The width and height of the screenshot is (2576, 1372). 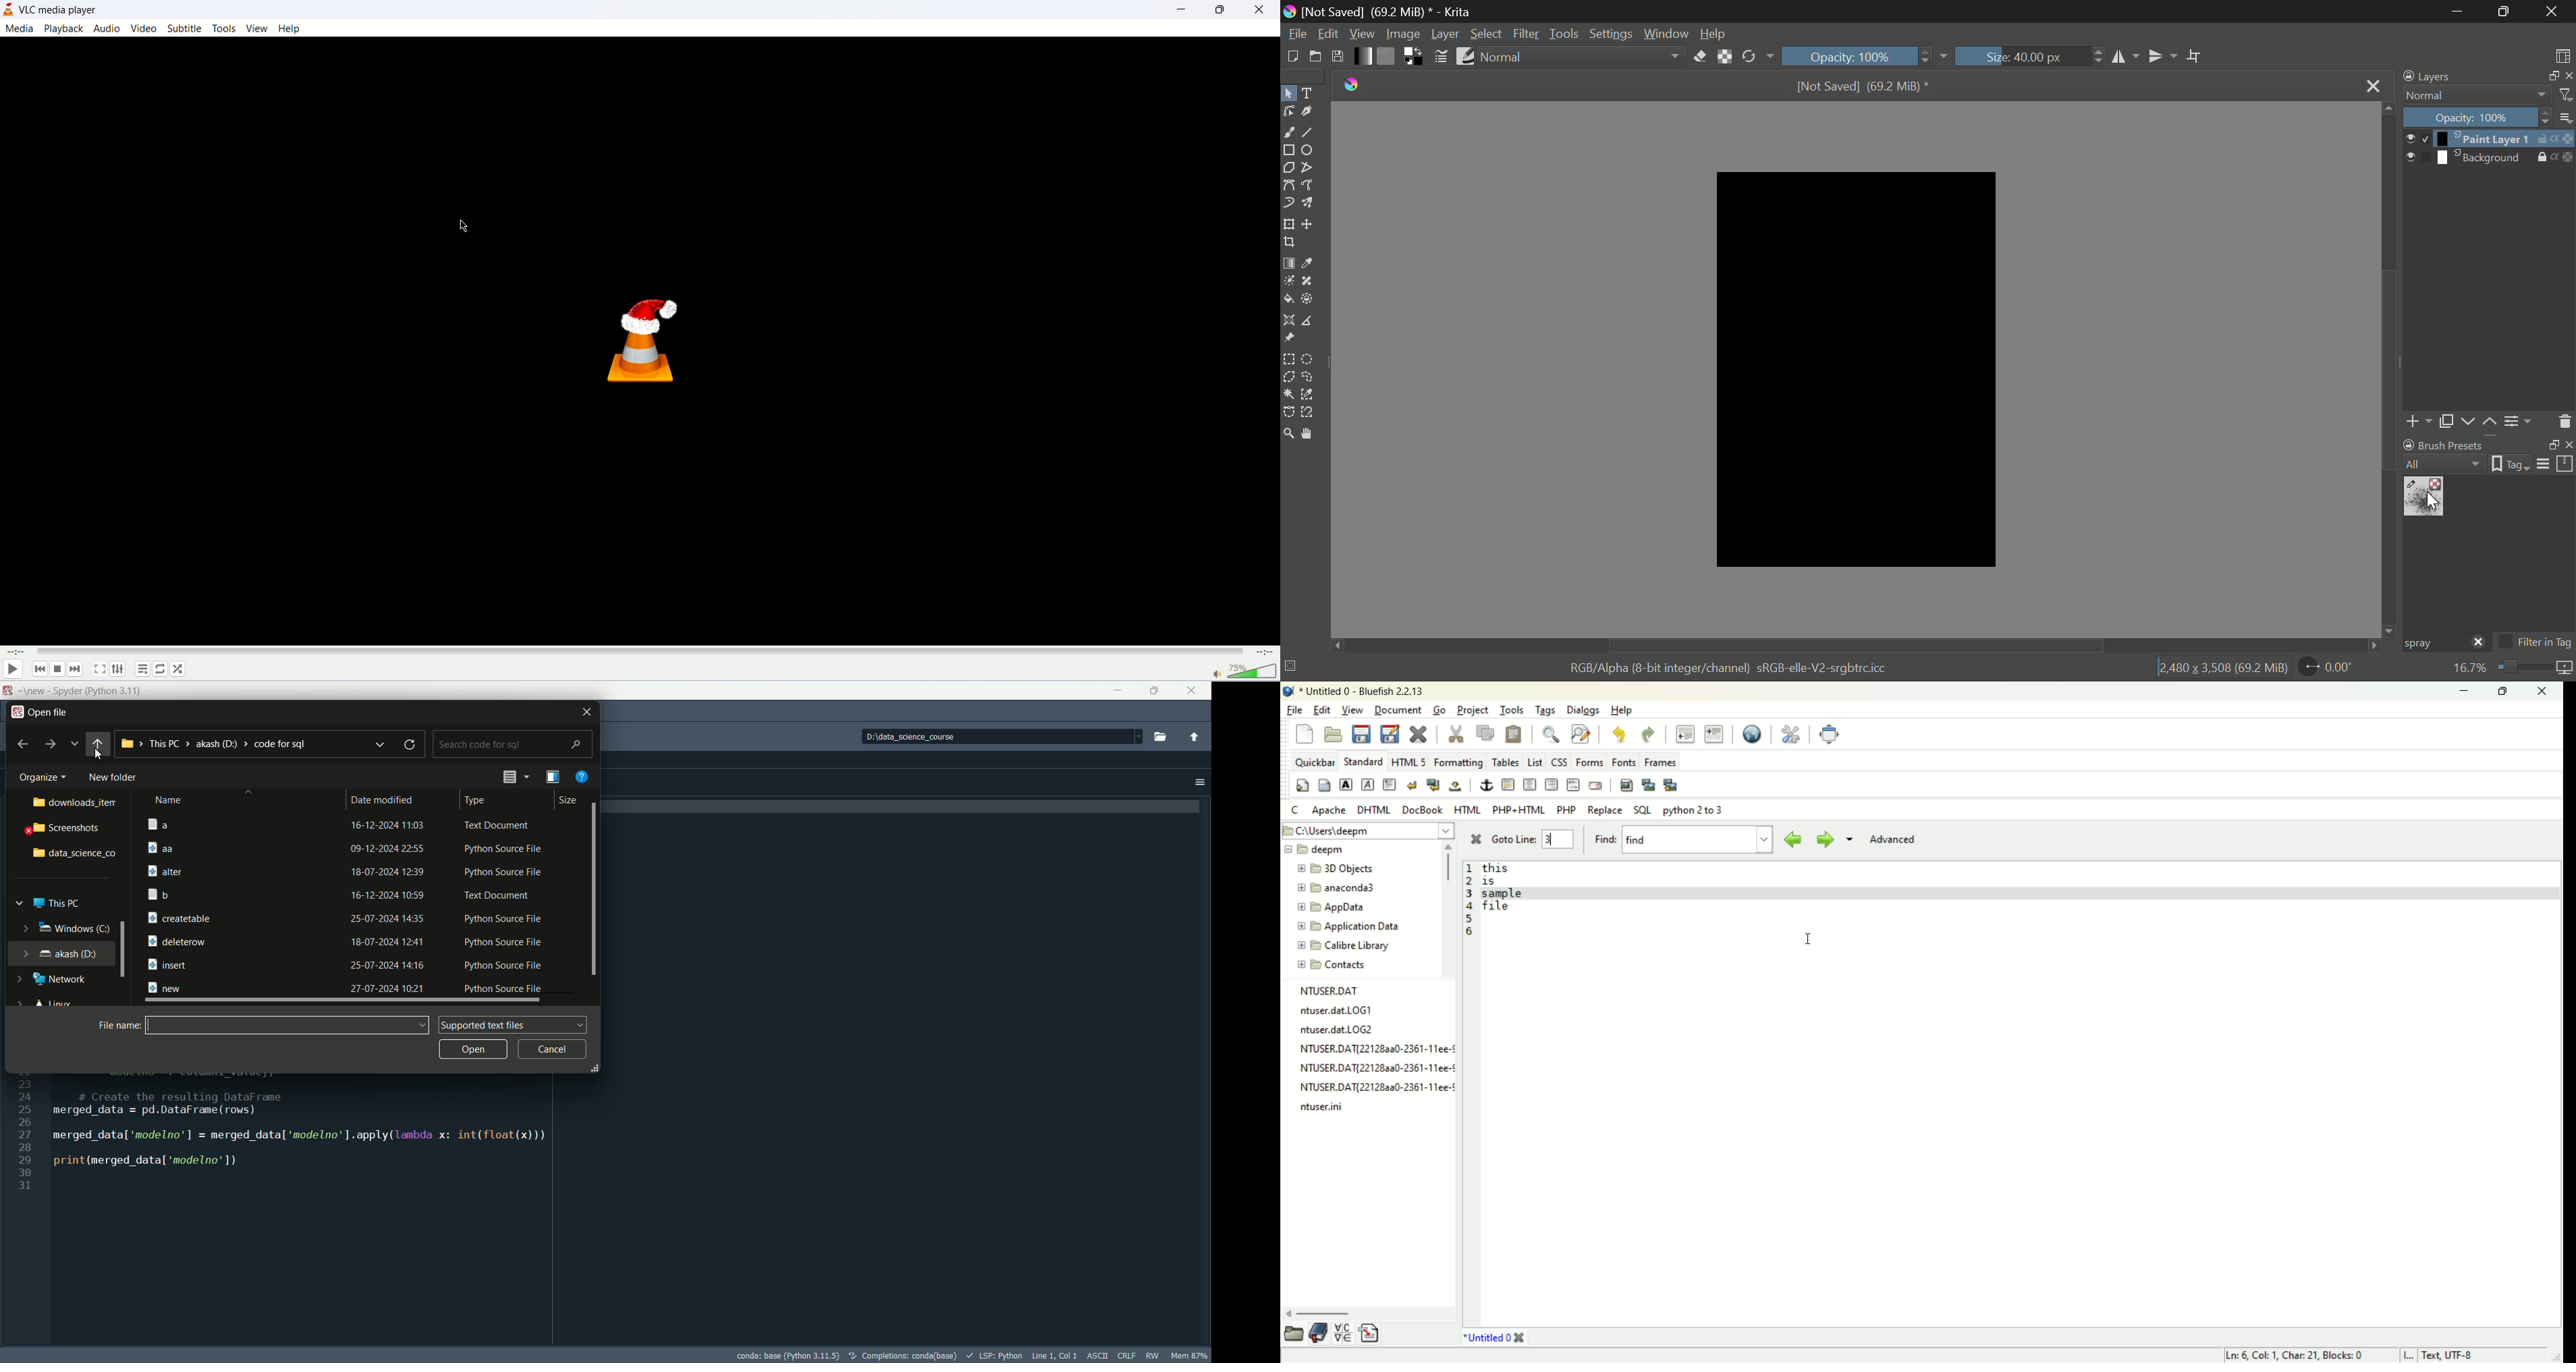 What do you see at coordinates (1866, 55) in the screenshot?
I see `Opacity: 100%` at bounding box center [1866, 55].